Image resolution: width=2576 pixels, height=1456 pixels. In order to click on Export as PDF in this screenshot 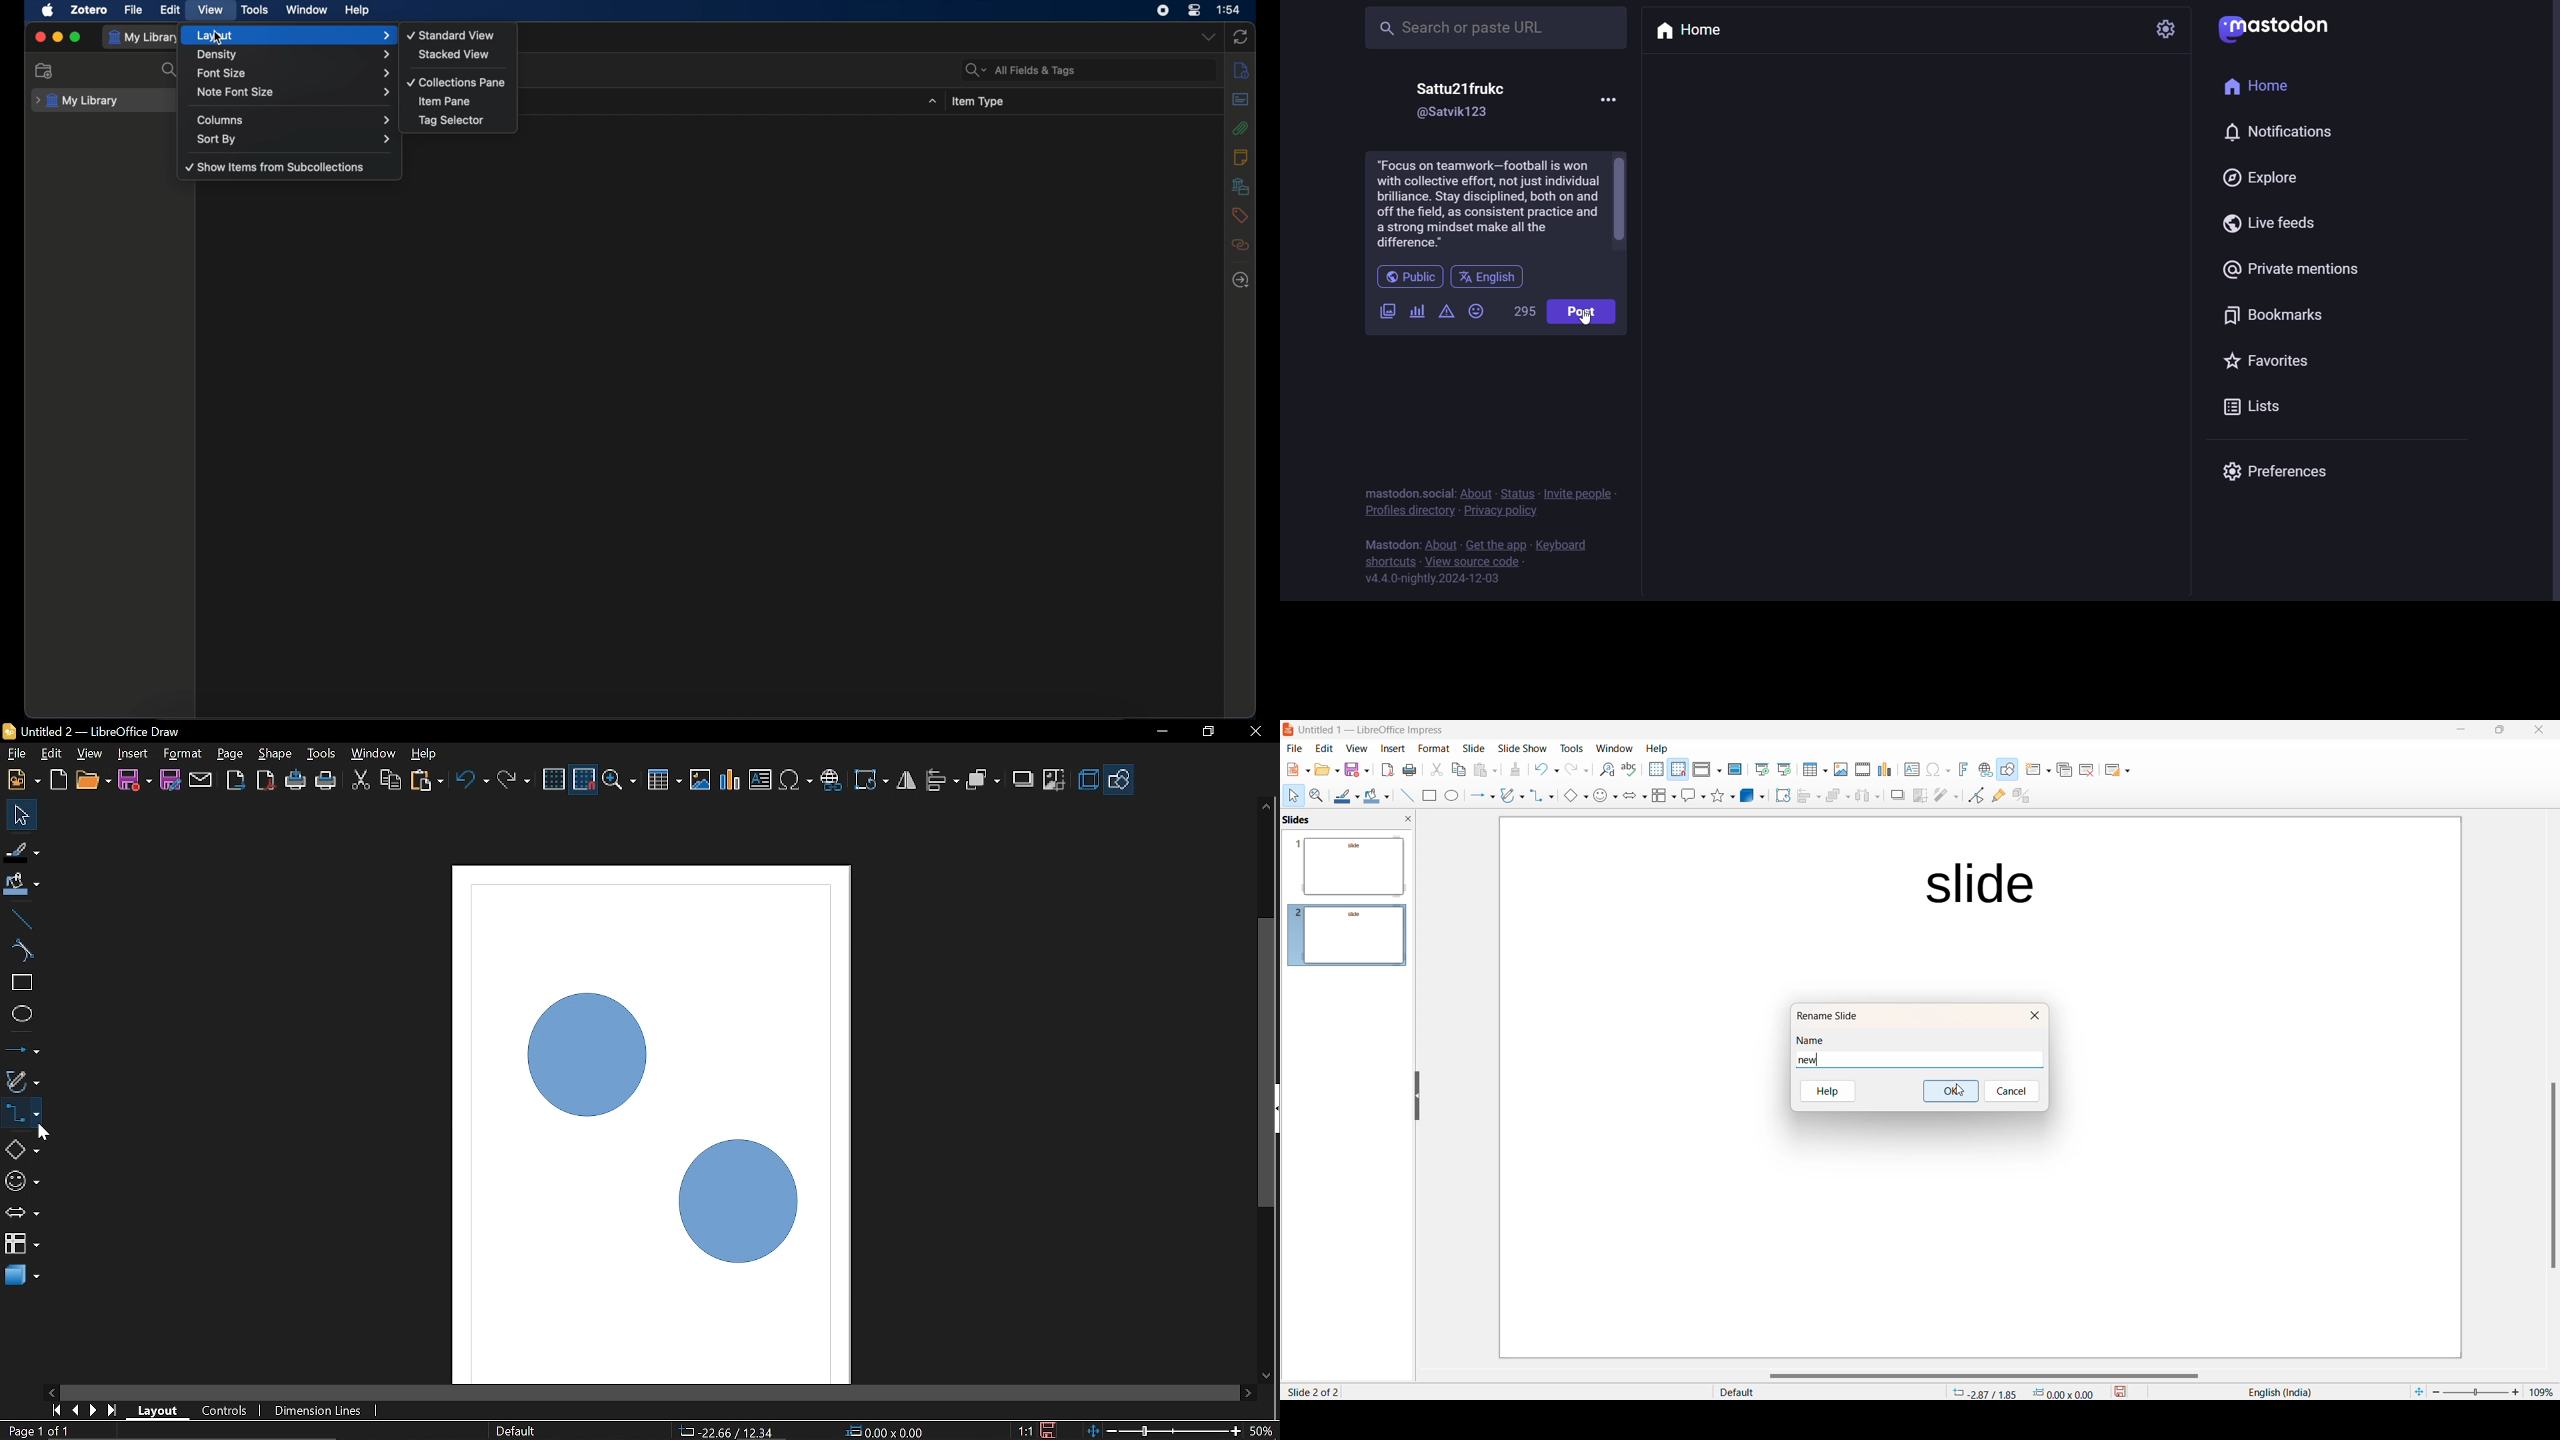, I will do `click(1385, 770)`.